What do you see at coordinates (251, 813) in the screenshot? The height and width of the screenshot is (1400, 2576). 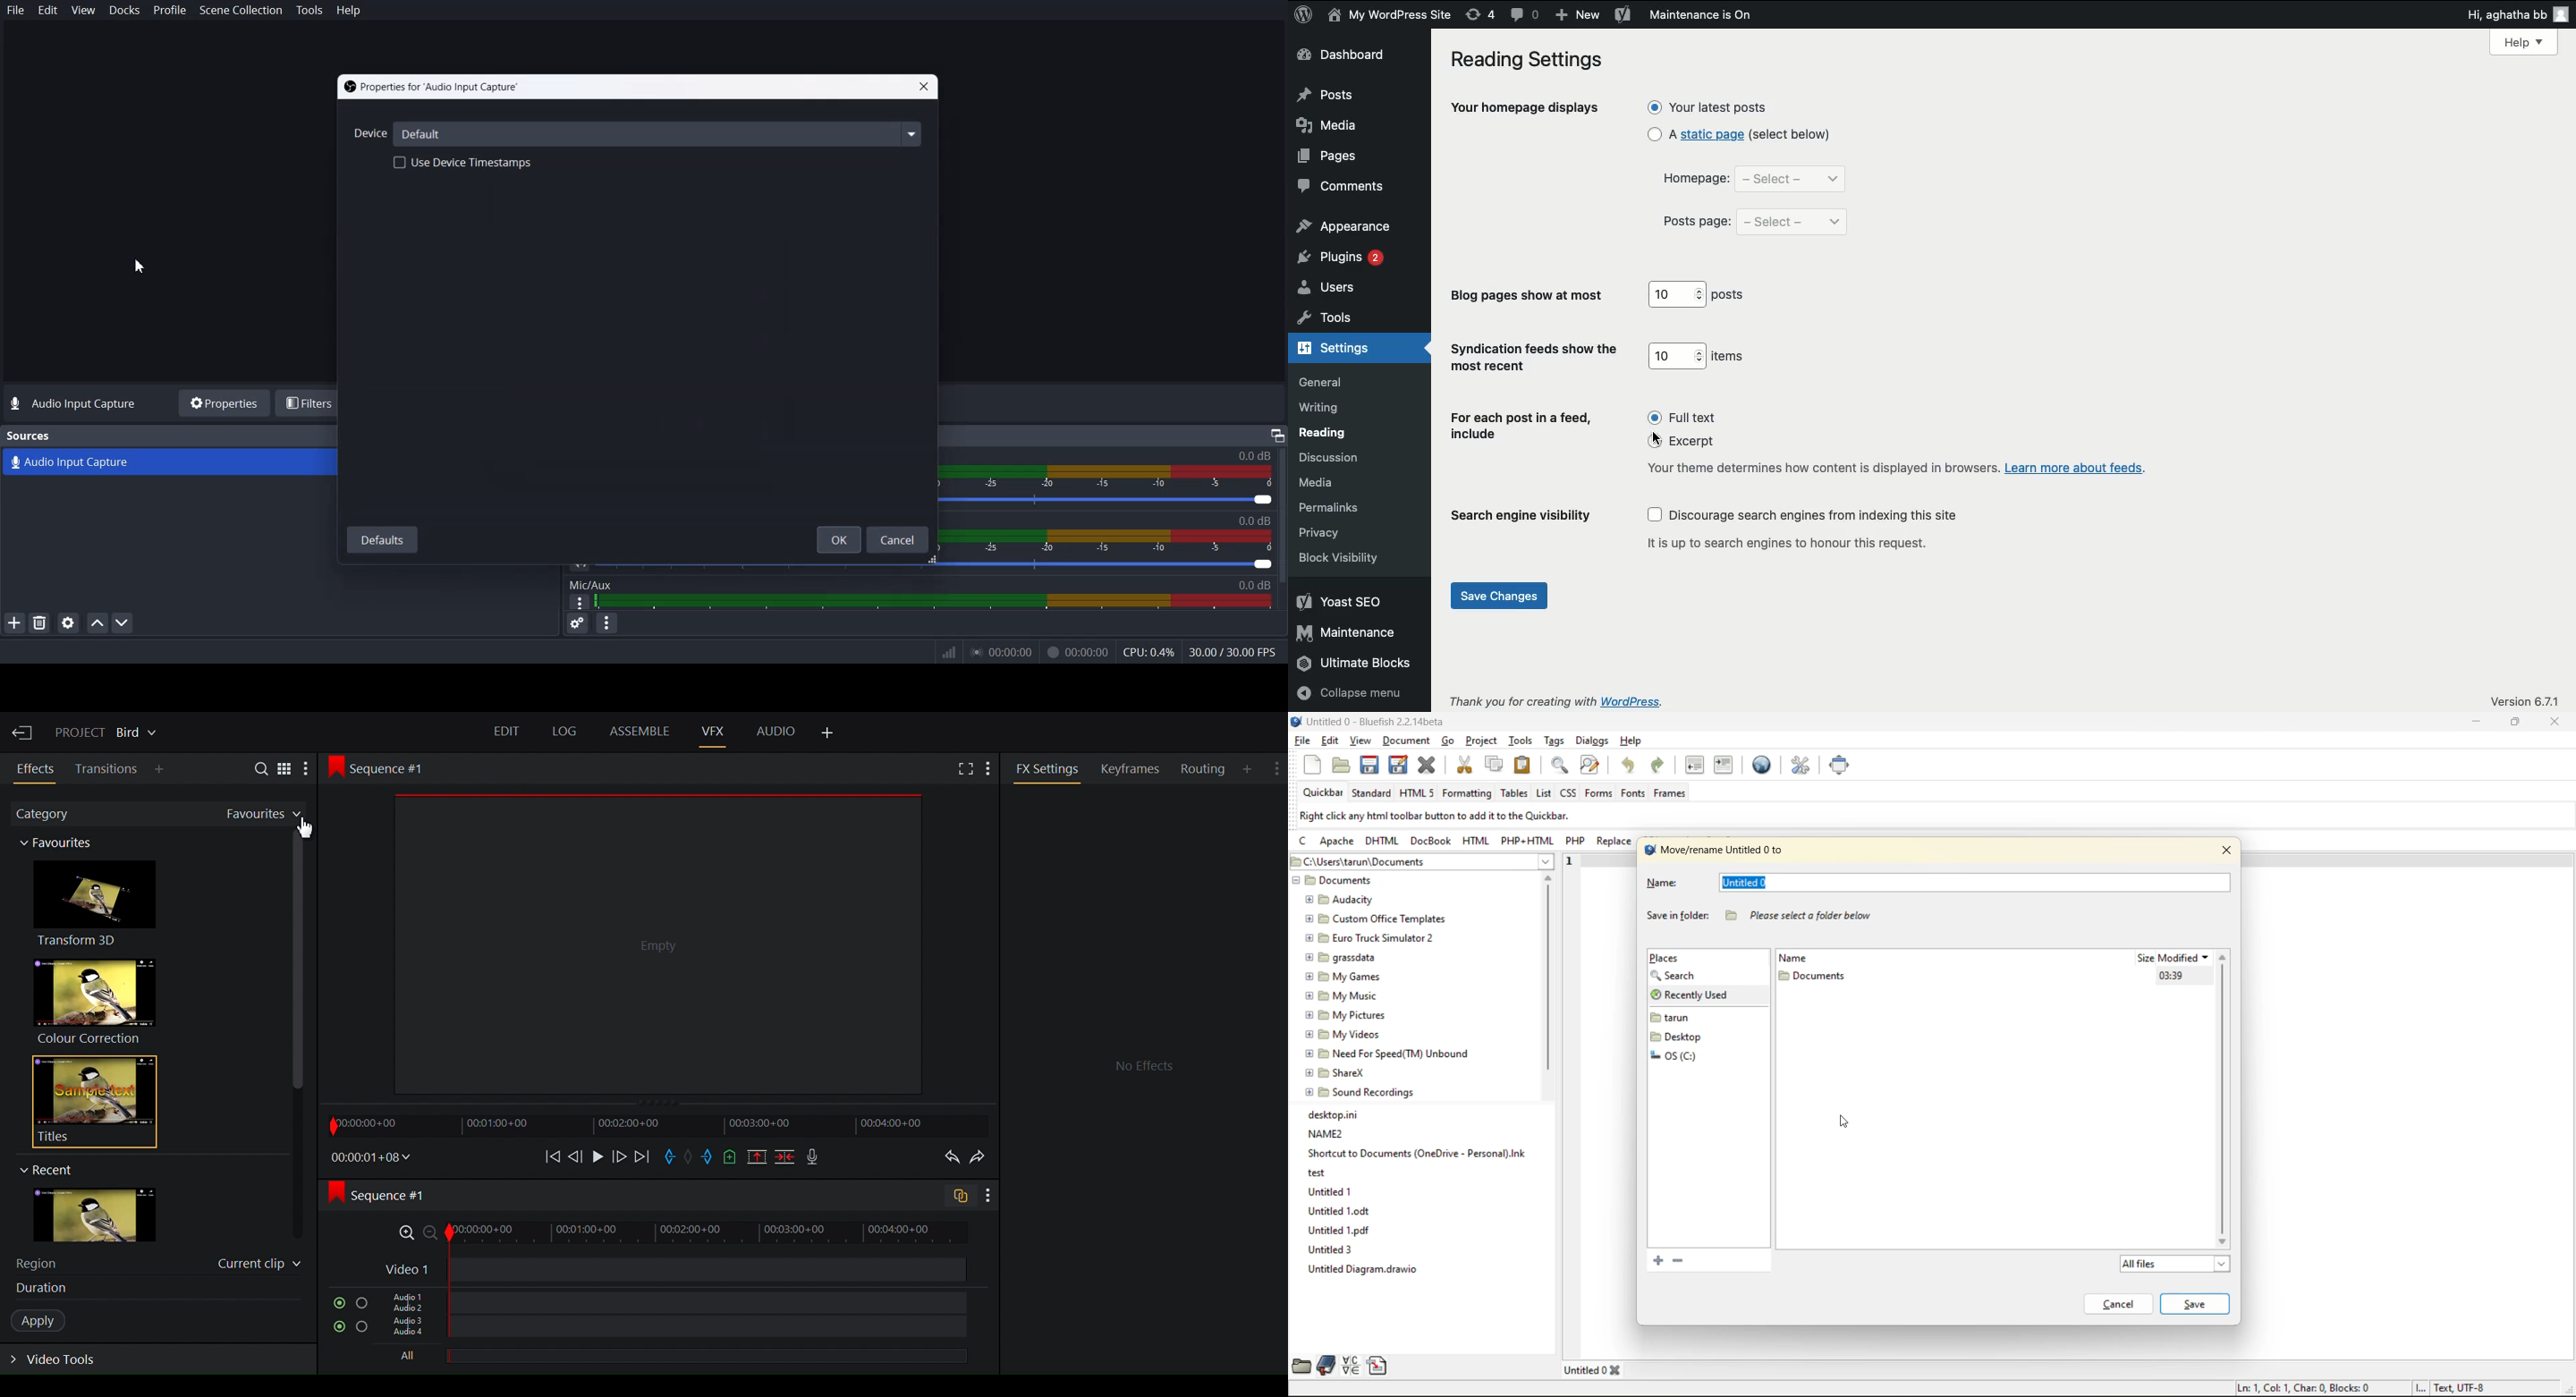 I see `Favorites` at bounding box center [251, 813].